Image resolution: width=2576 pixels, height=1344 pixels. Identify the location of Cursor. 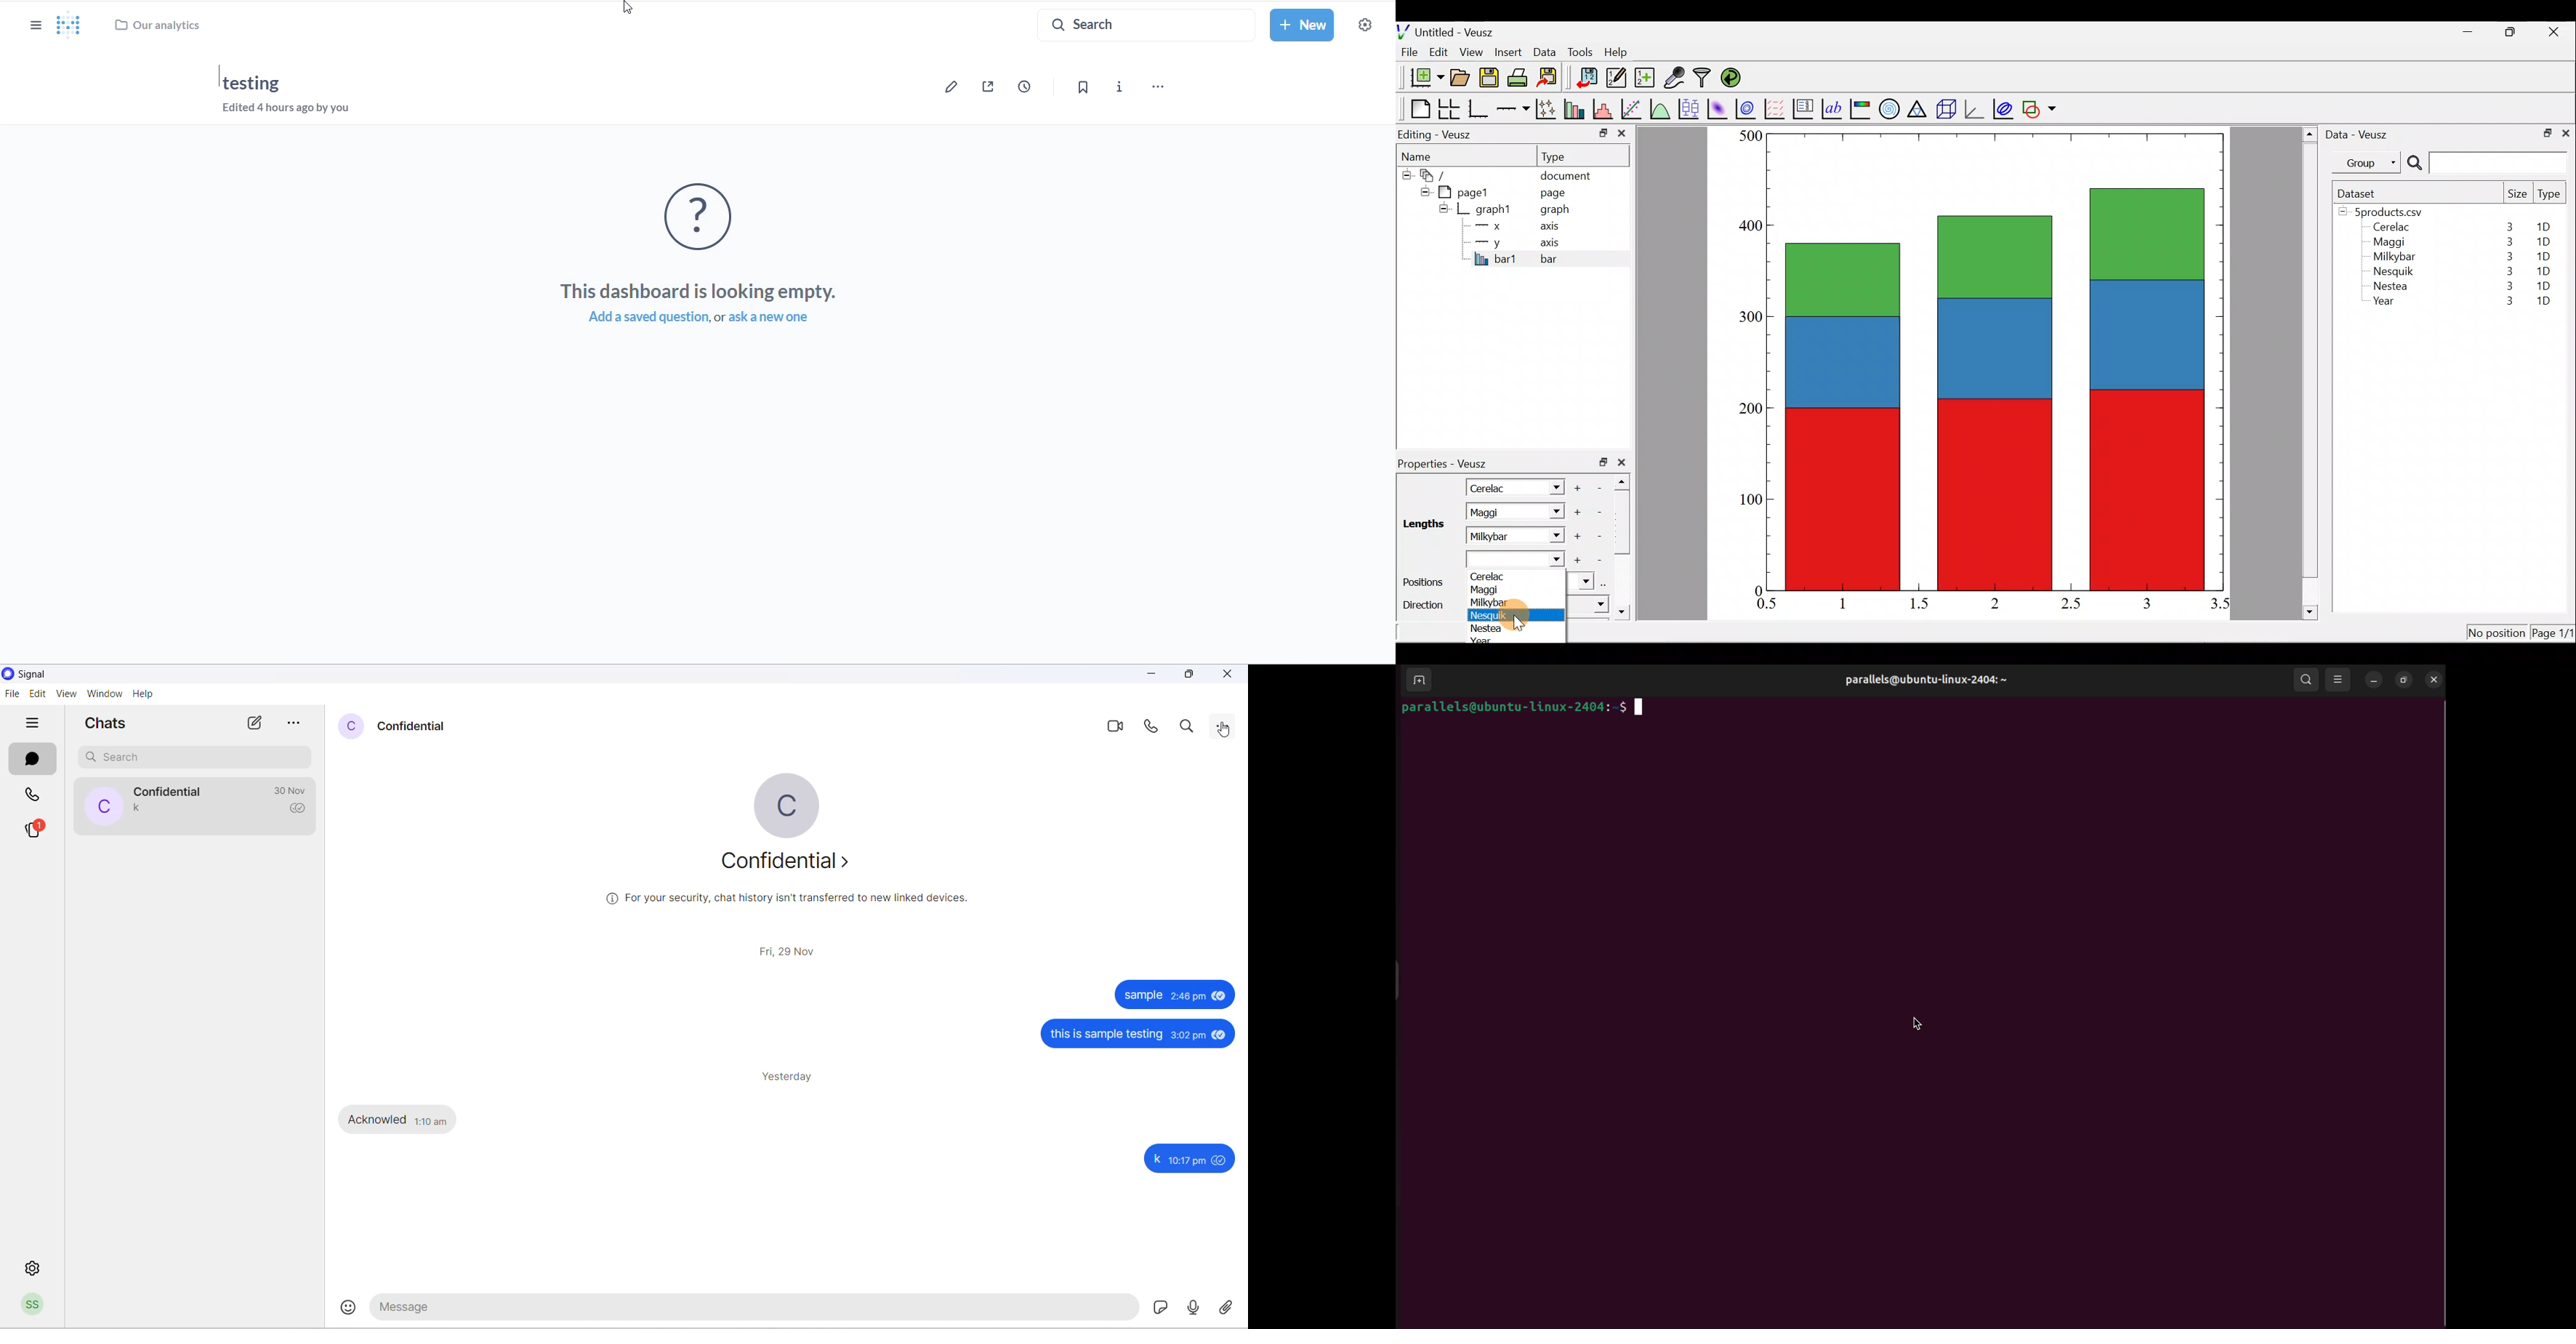
(1522, 615).